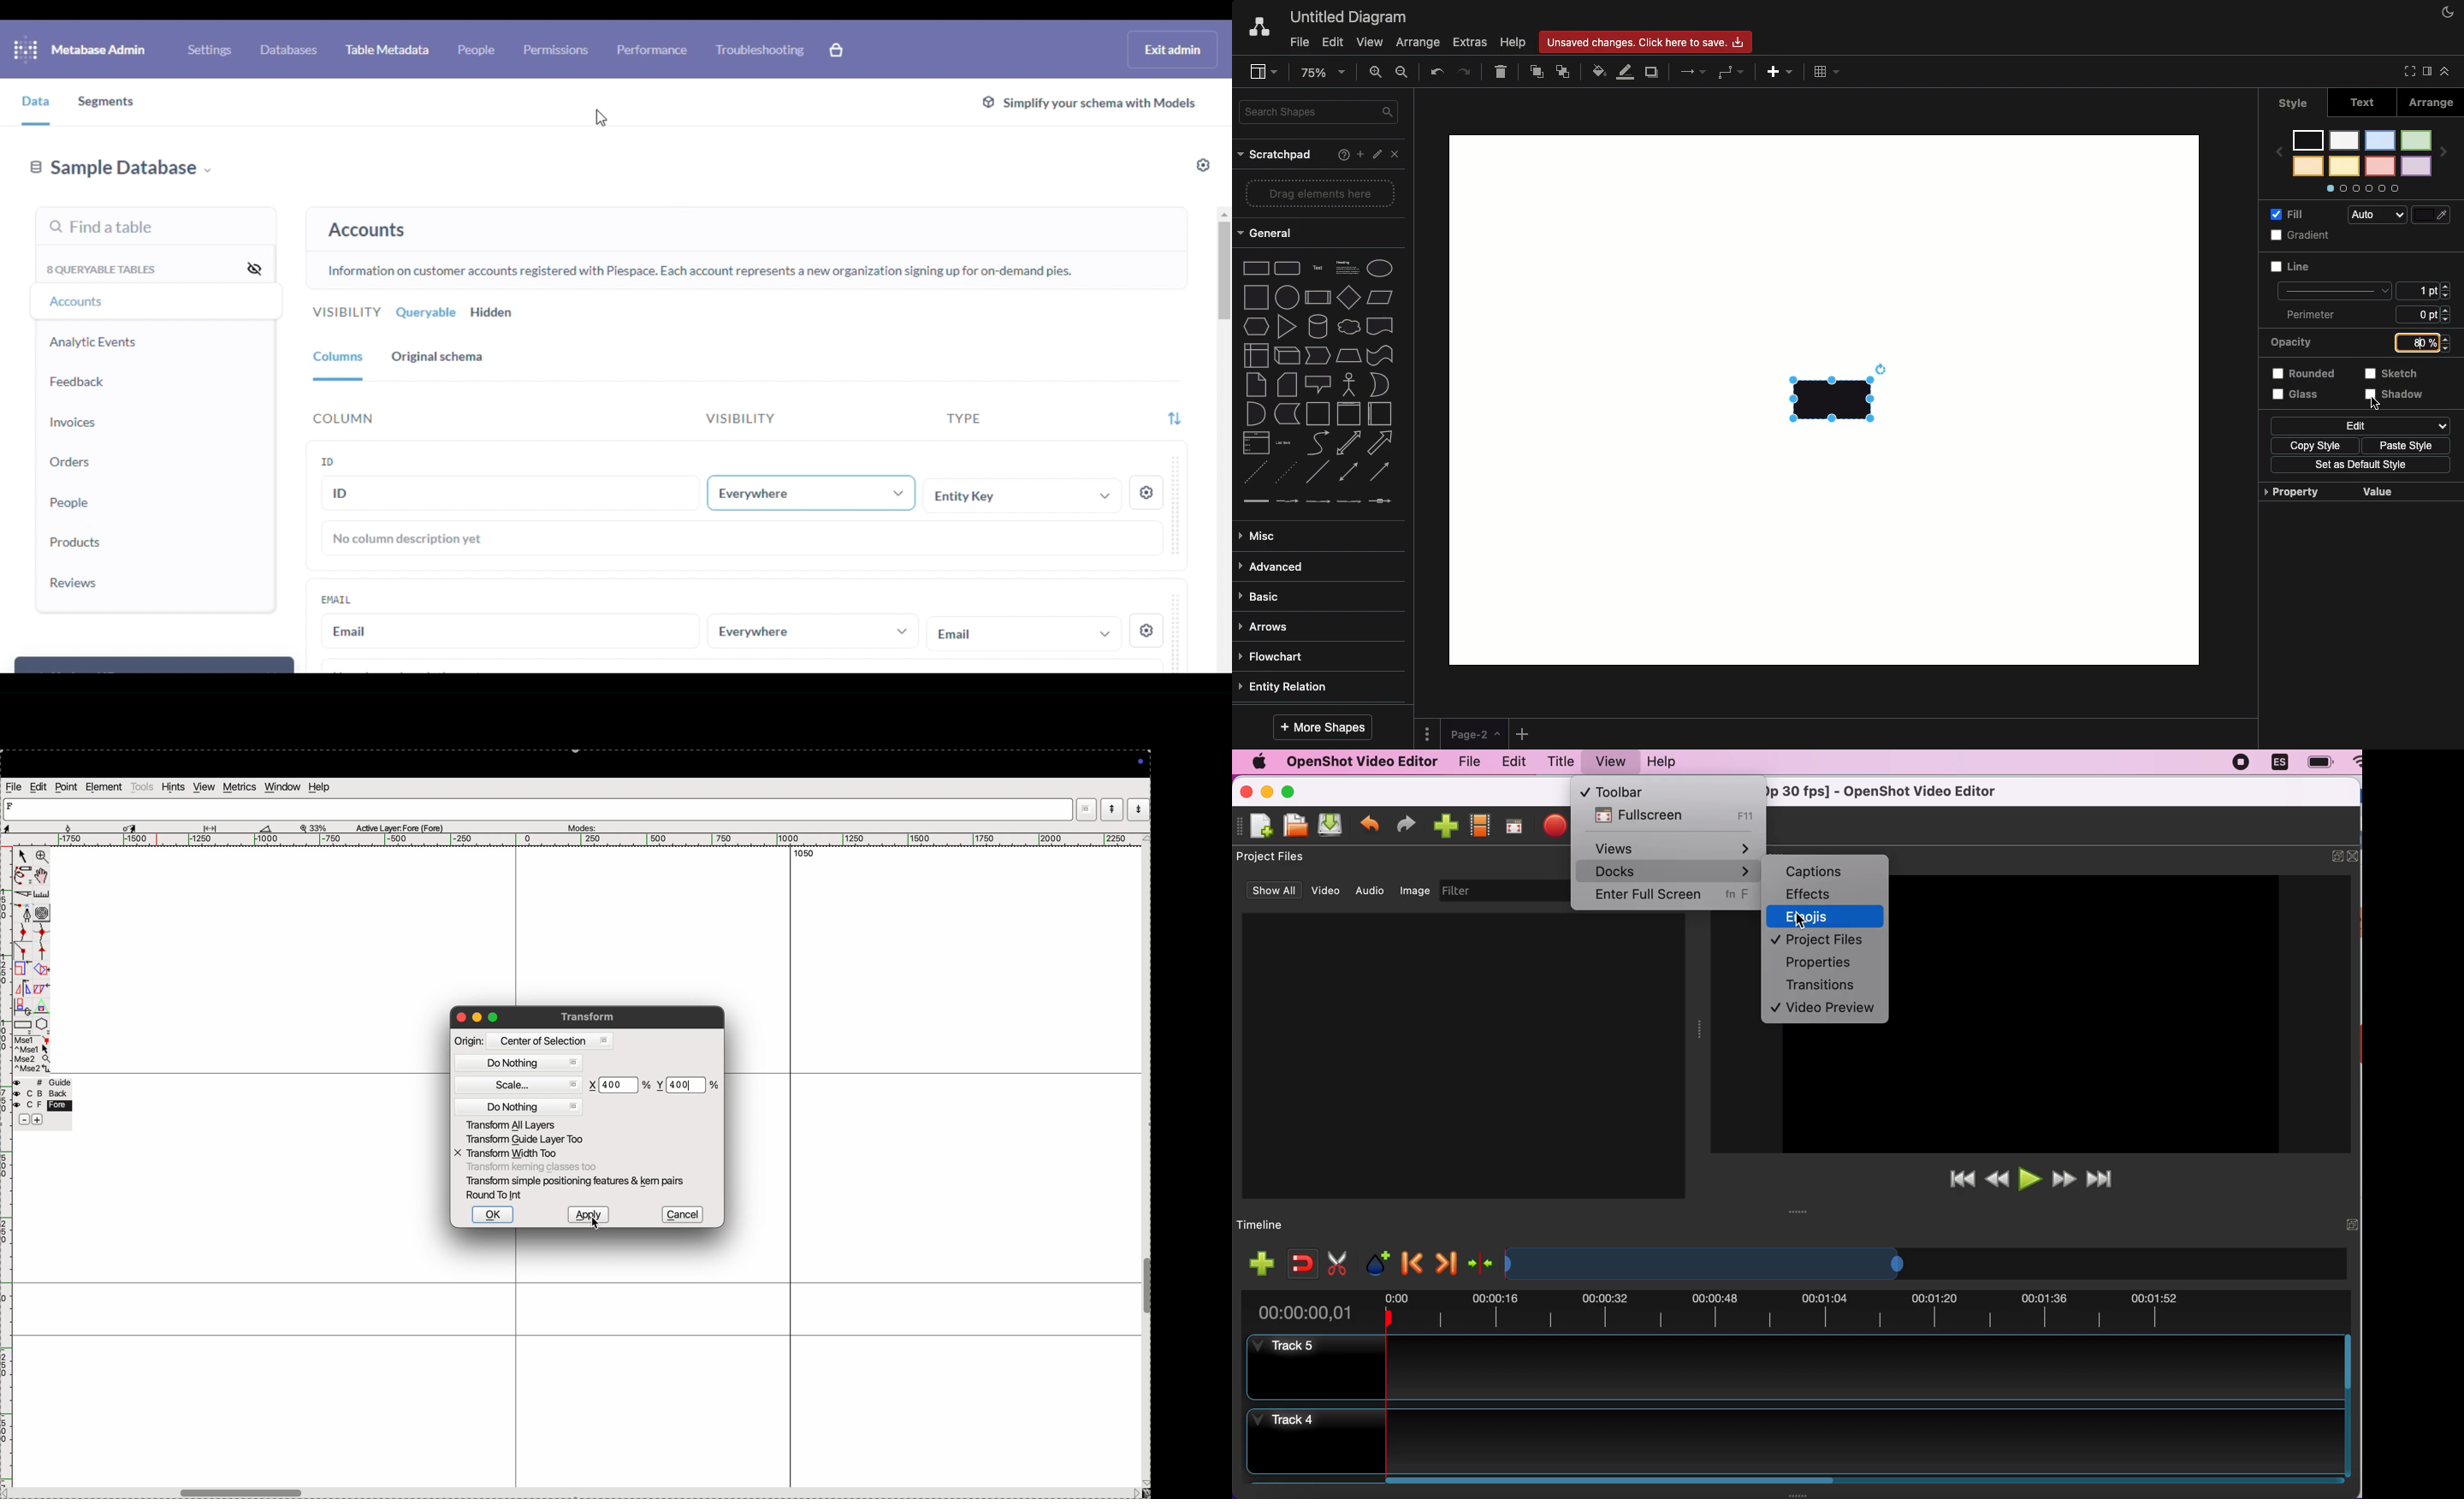 This screenshot has height=1512, width=2464. What do you see at coordinates (1318, 269) in the screenshot?
I see `Text` at bounding box center [1318, 269].